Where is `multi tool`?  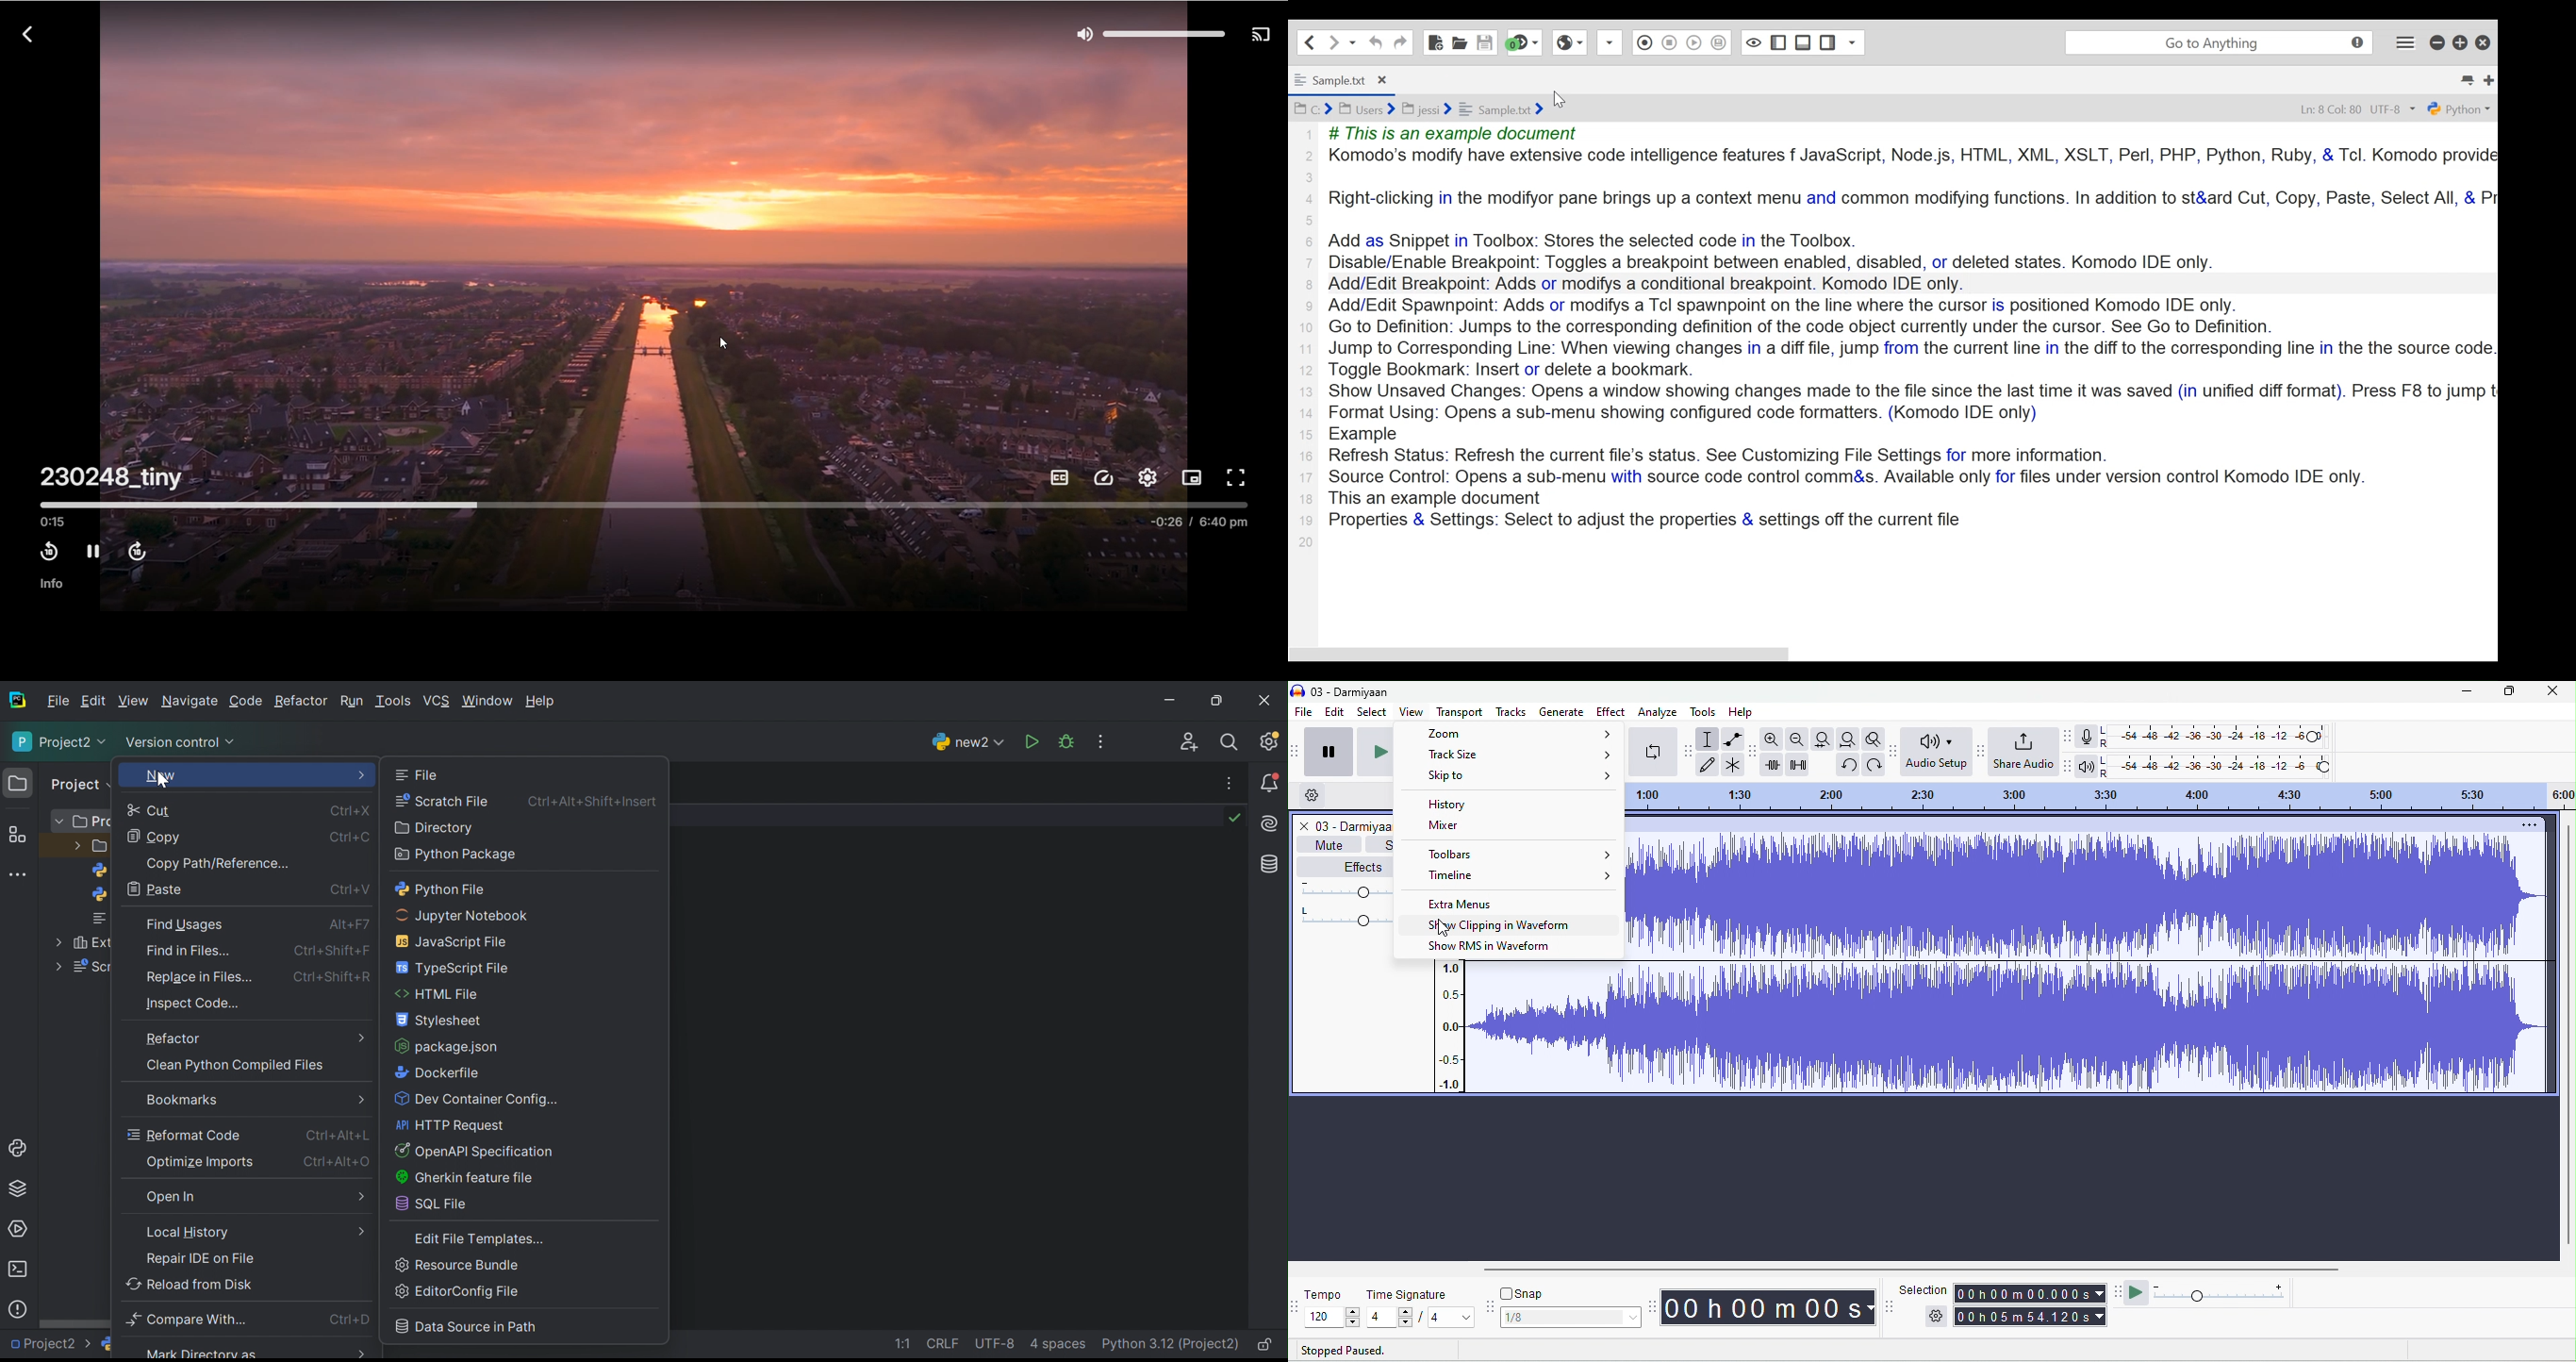
multi tool is located at coordinates (1733, 766).